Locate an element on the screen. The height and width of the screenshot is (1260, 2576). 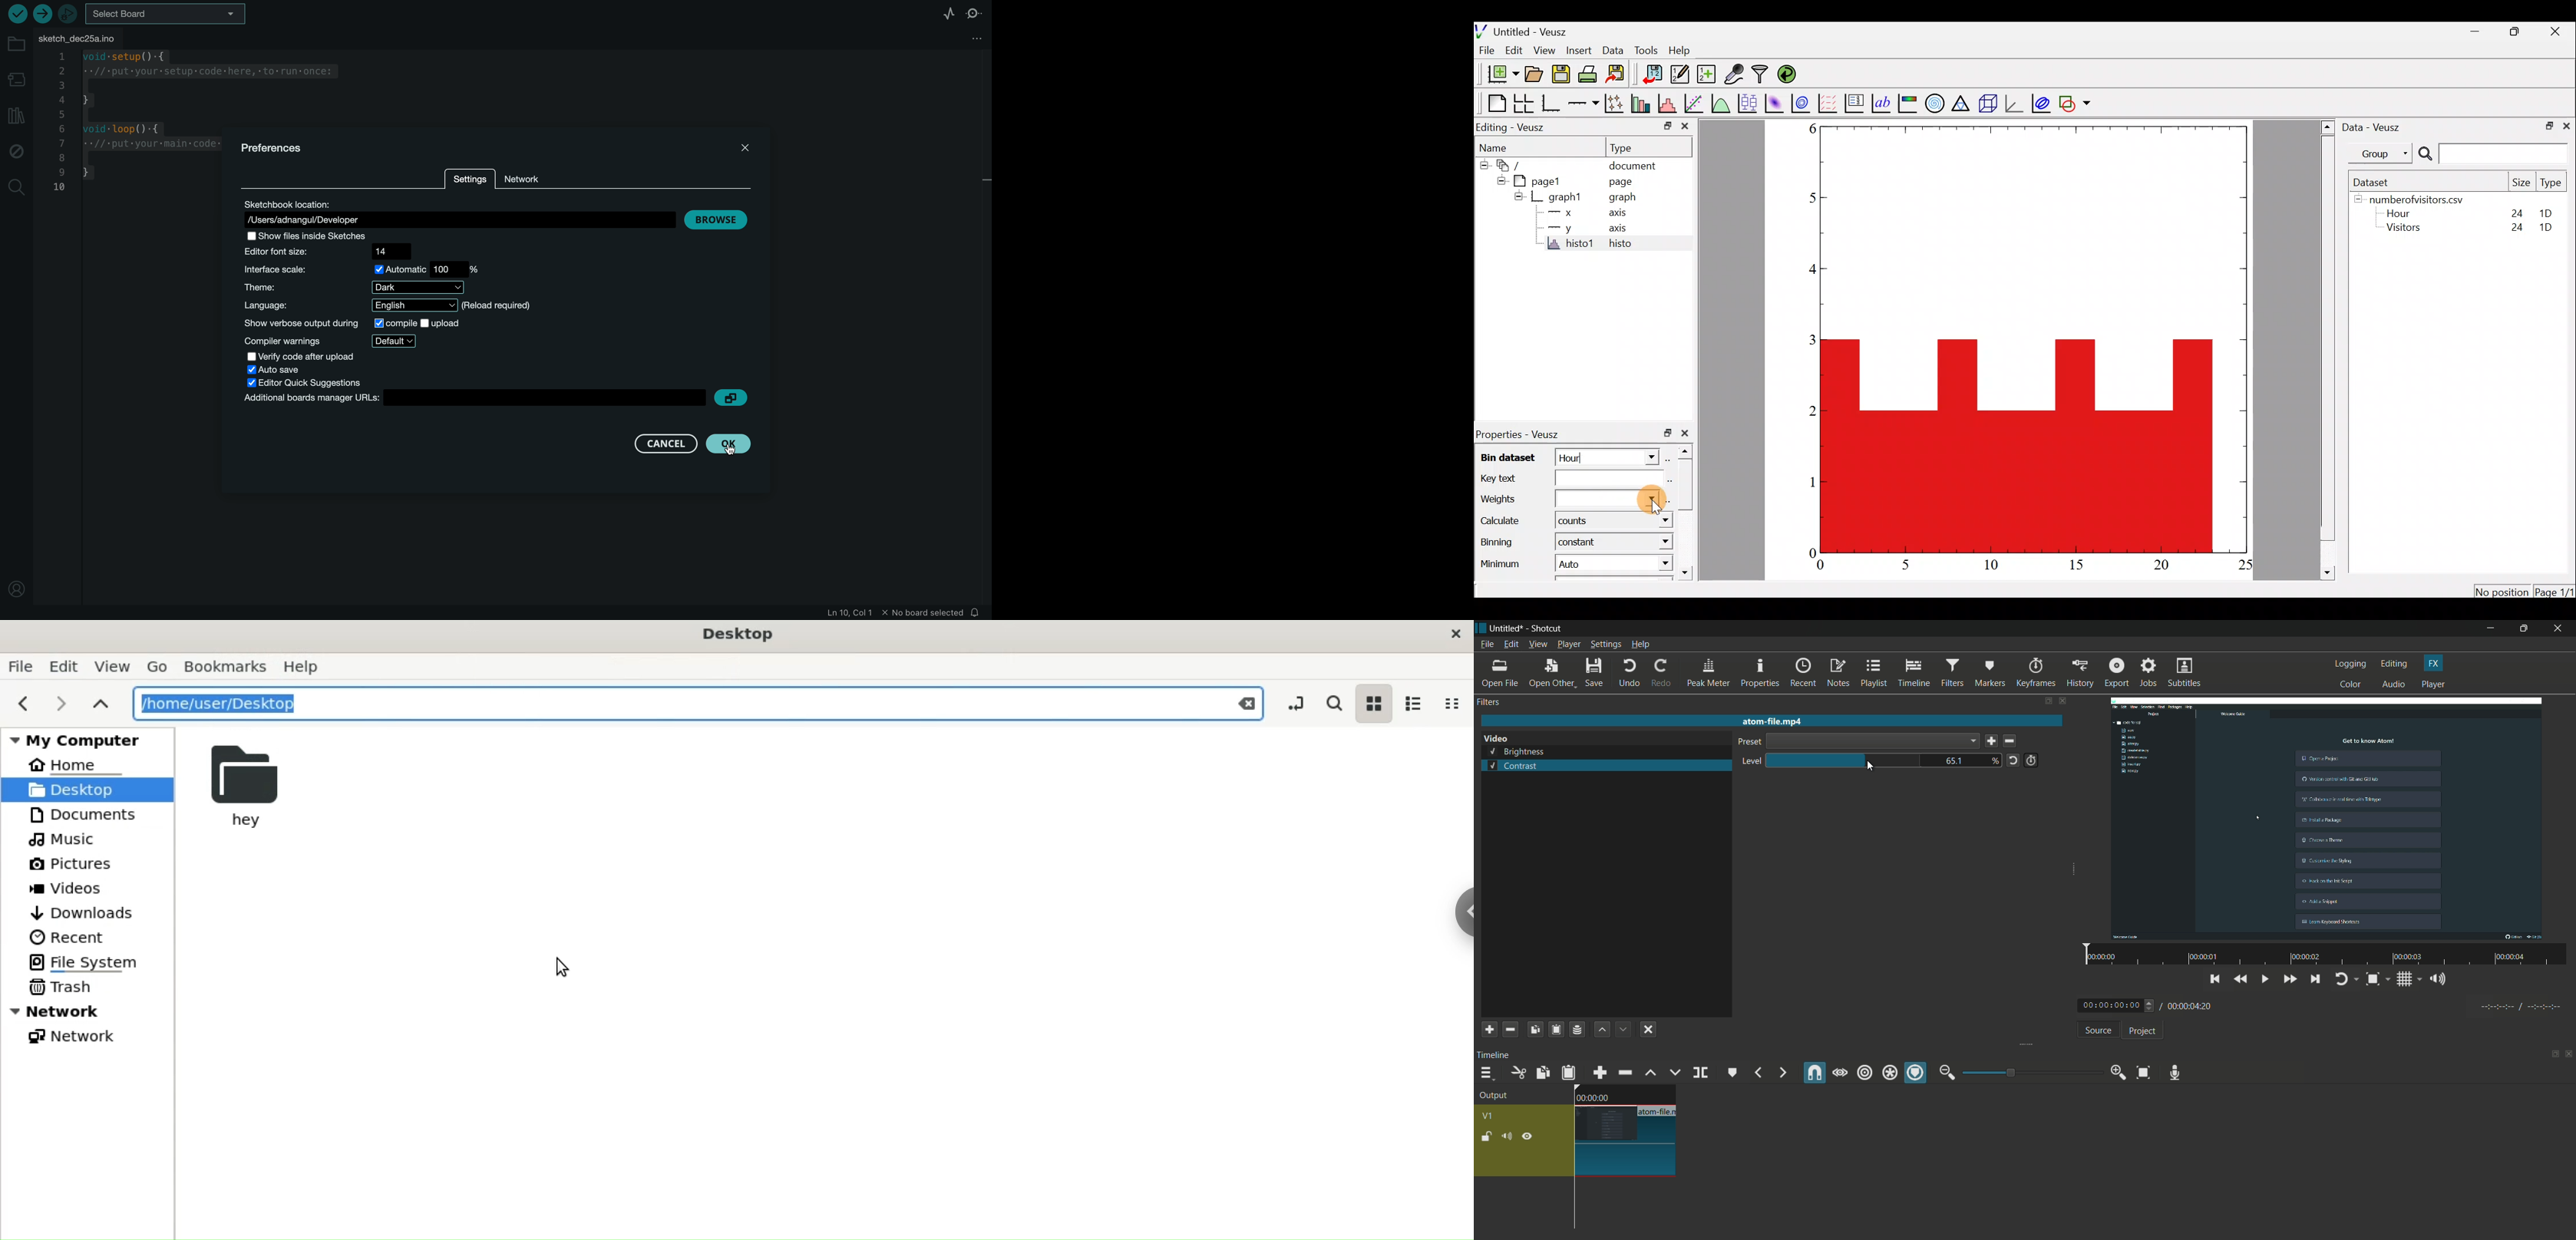
Key text is located at coordinates (1567, 479).